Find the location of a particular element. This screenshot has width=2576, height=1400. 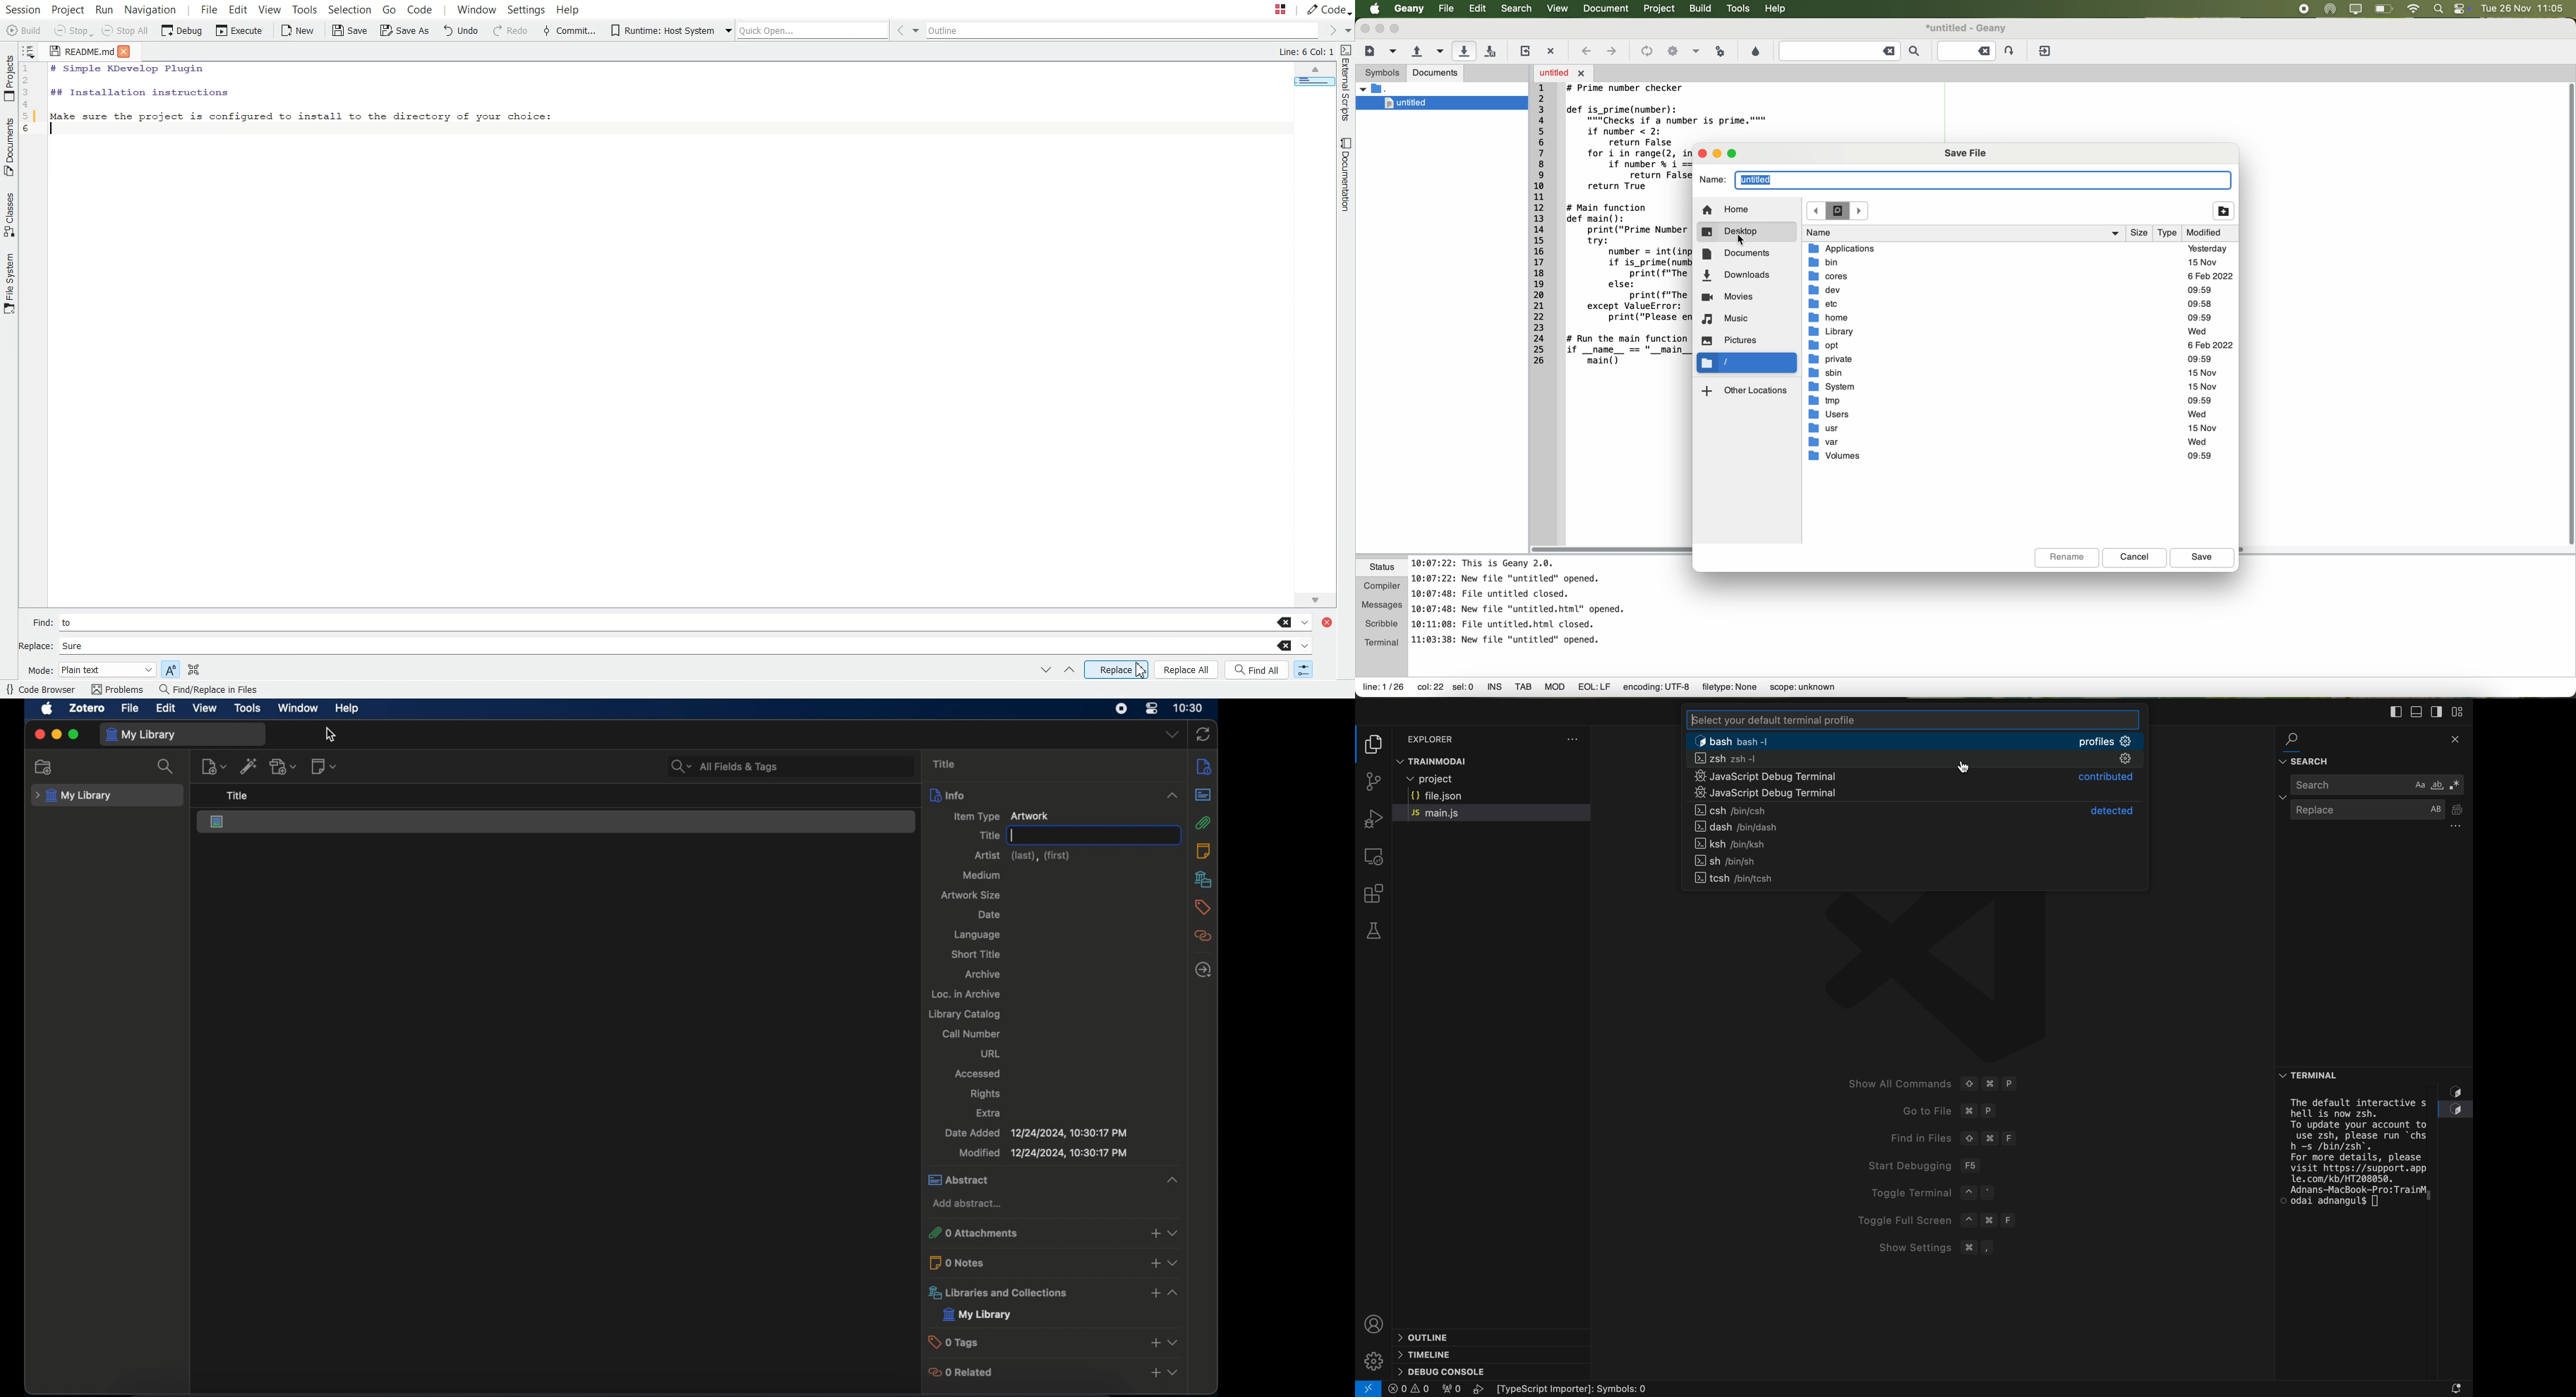

zotero is located at coordinates (87, 708).